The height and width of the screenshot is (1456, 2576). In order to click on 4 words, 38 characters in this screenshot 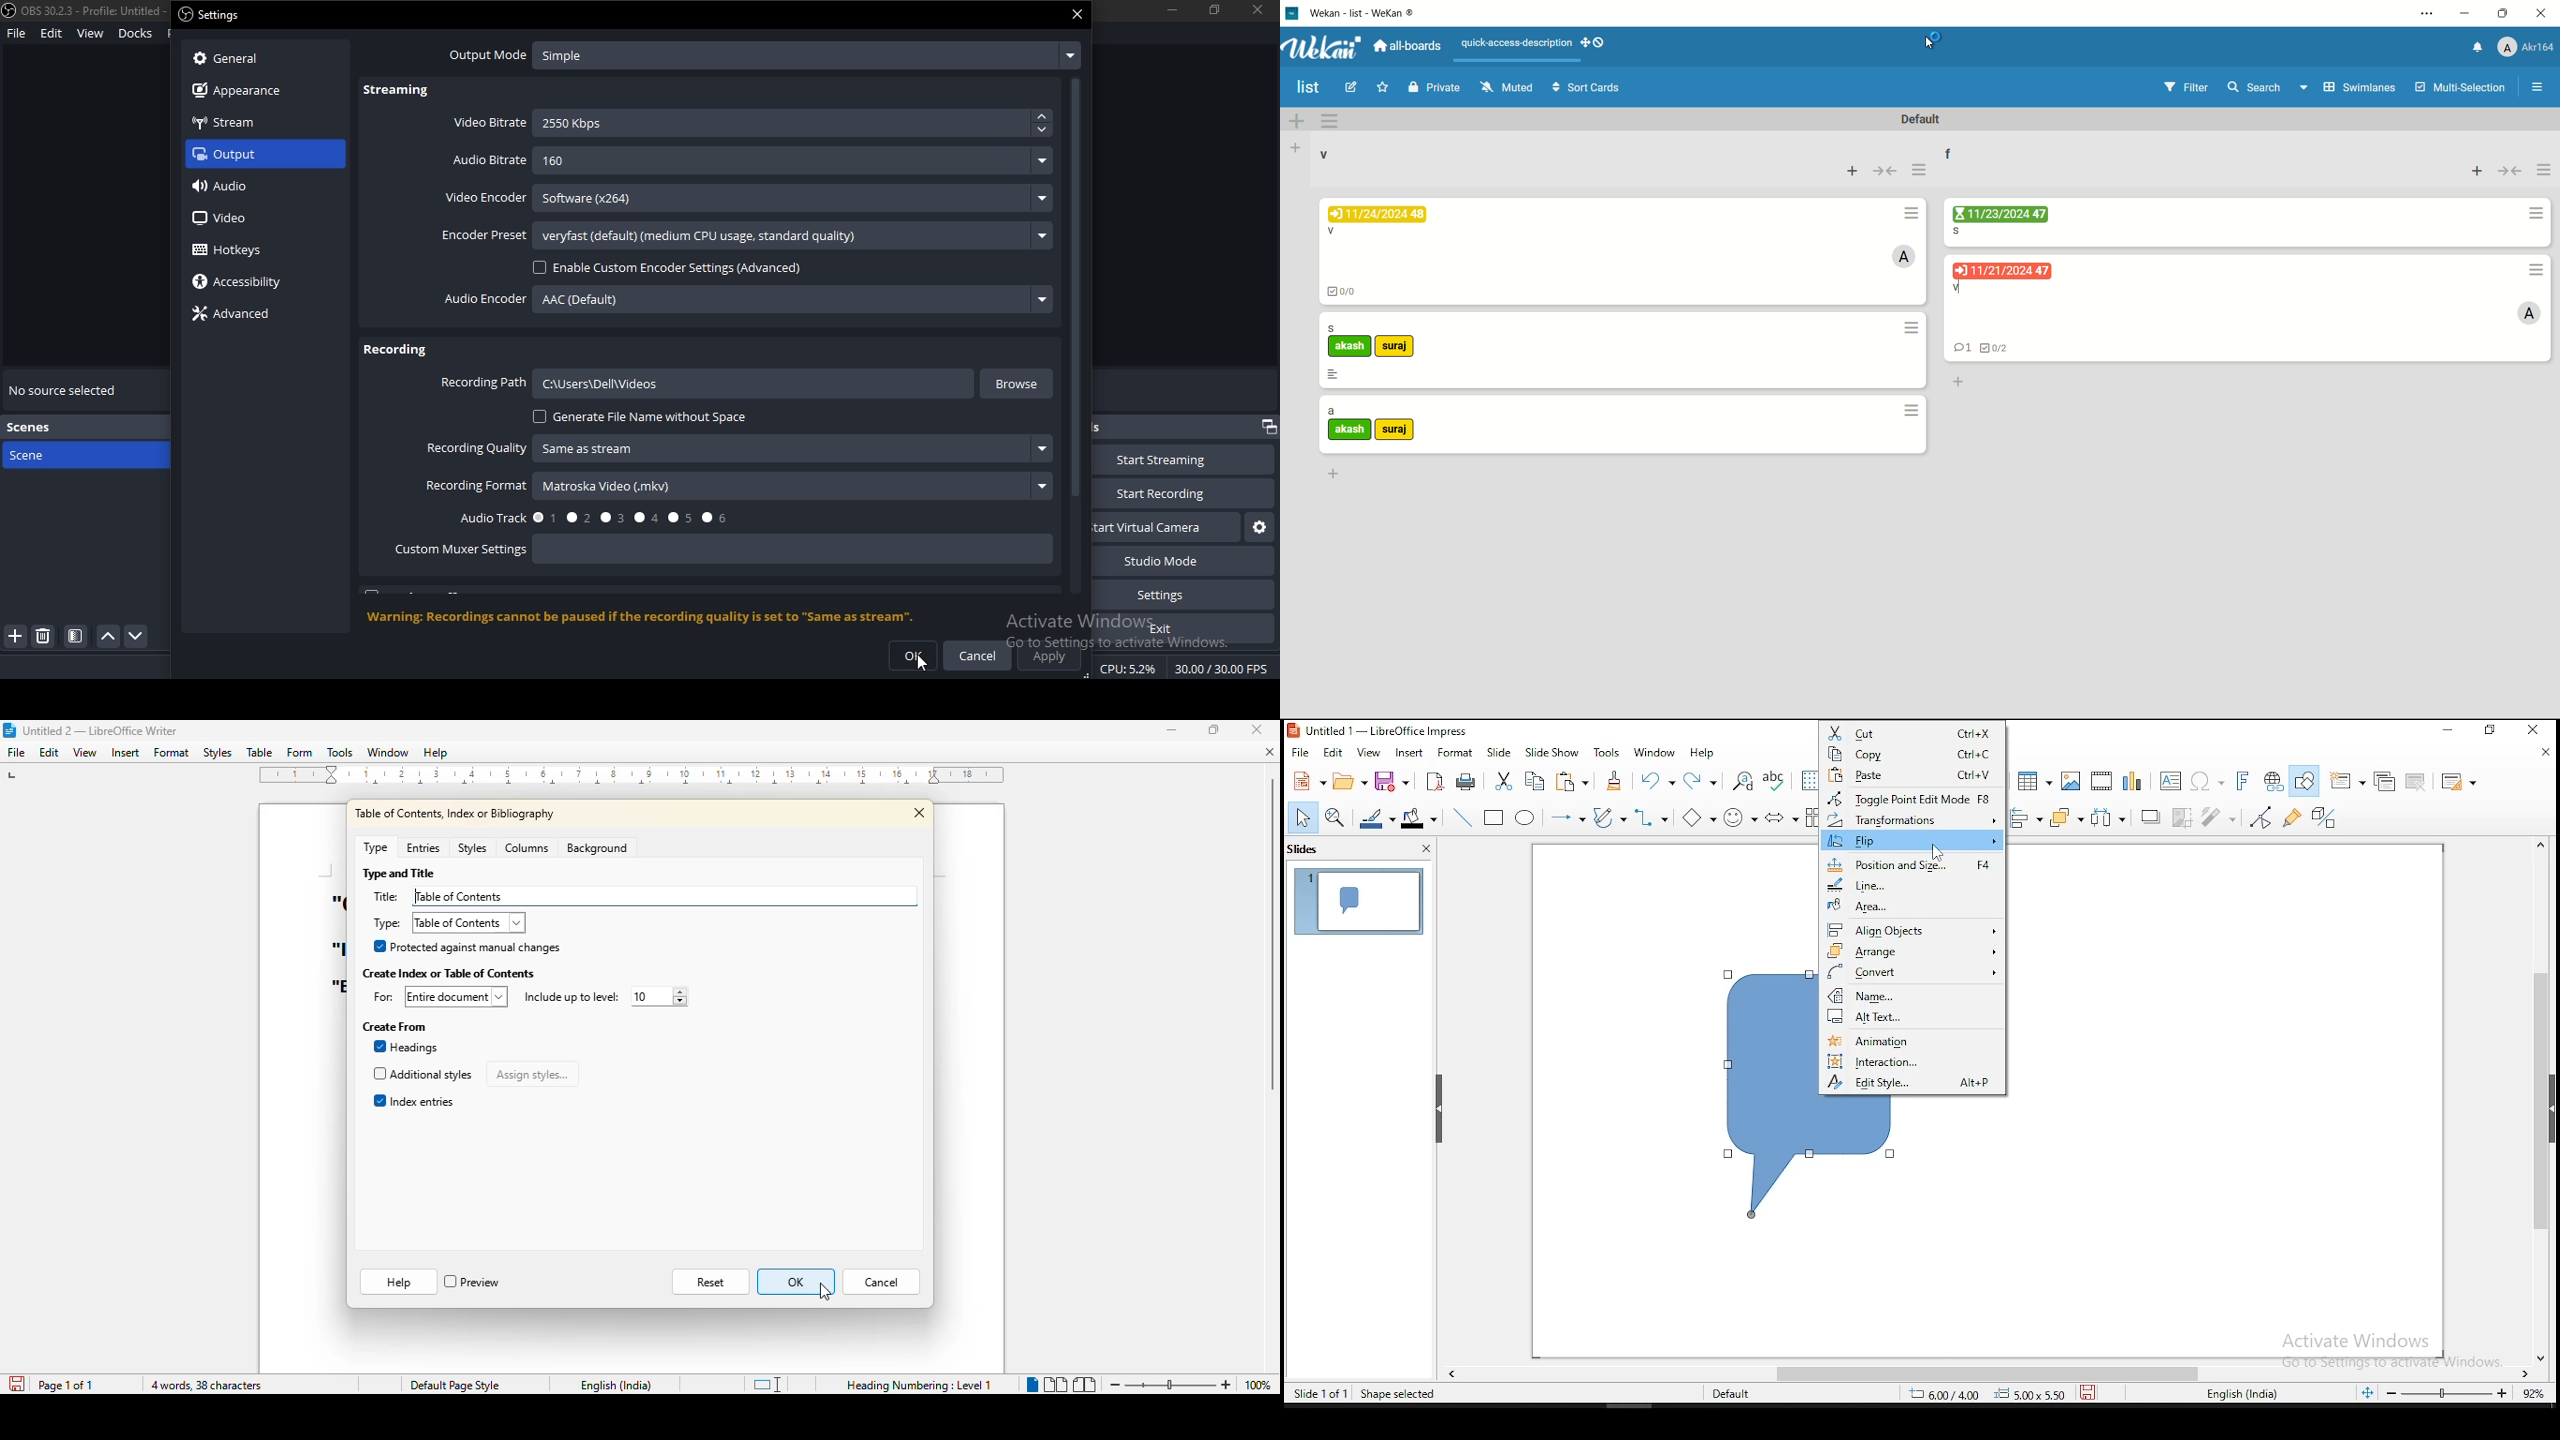, I will do `click(206, 1386)`.